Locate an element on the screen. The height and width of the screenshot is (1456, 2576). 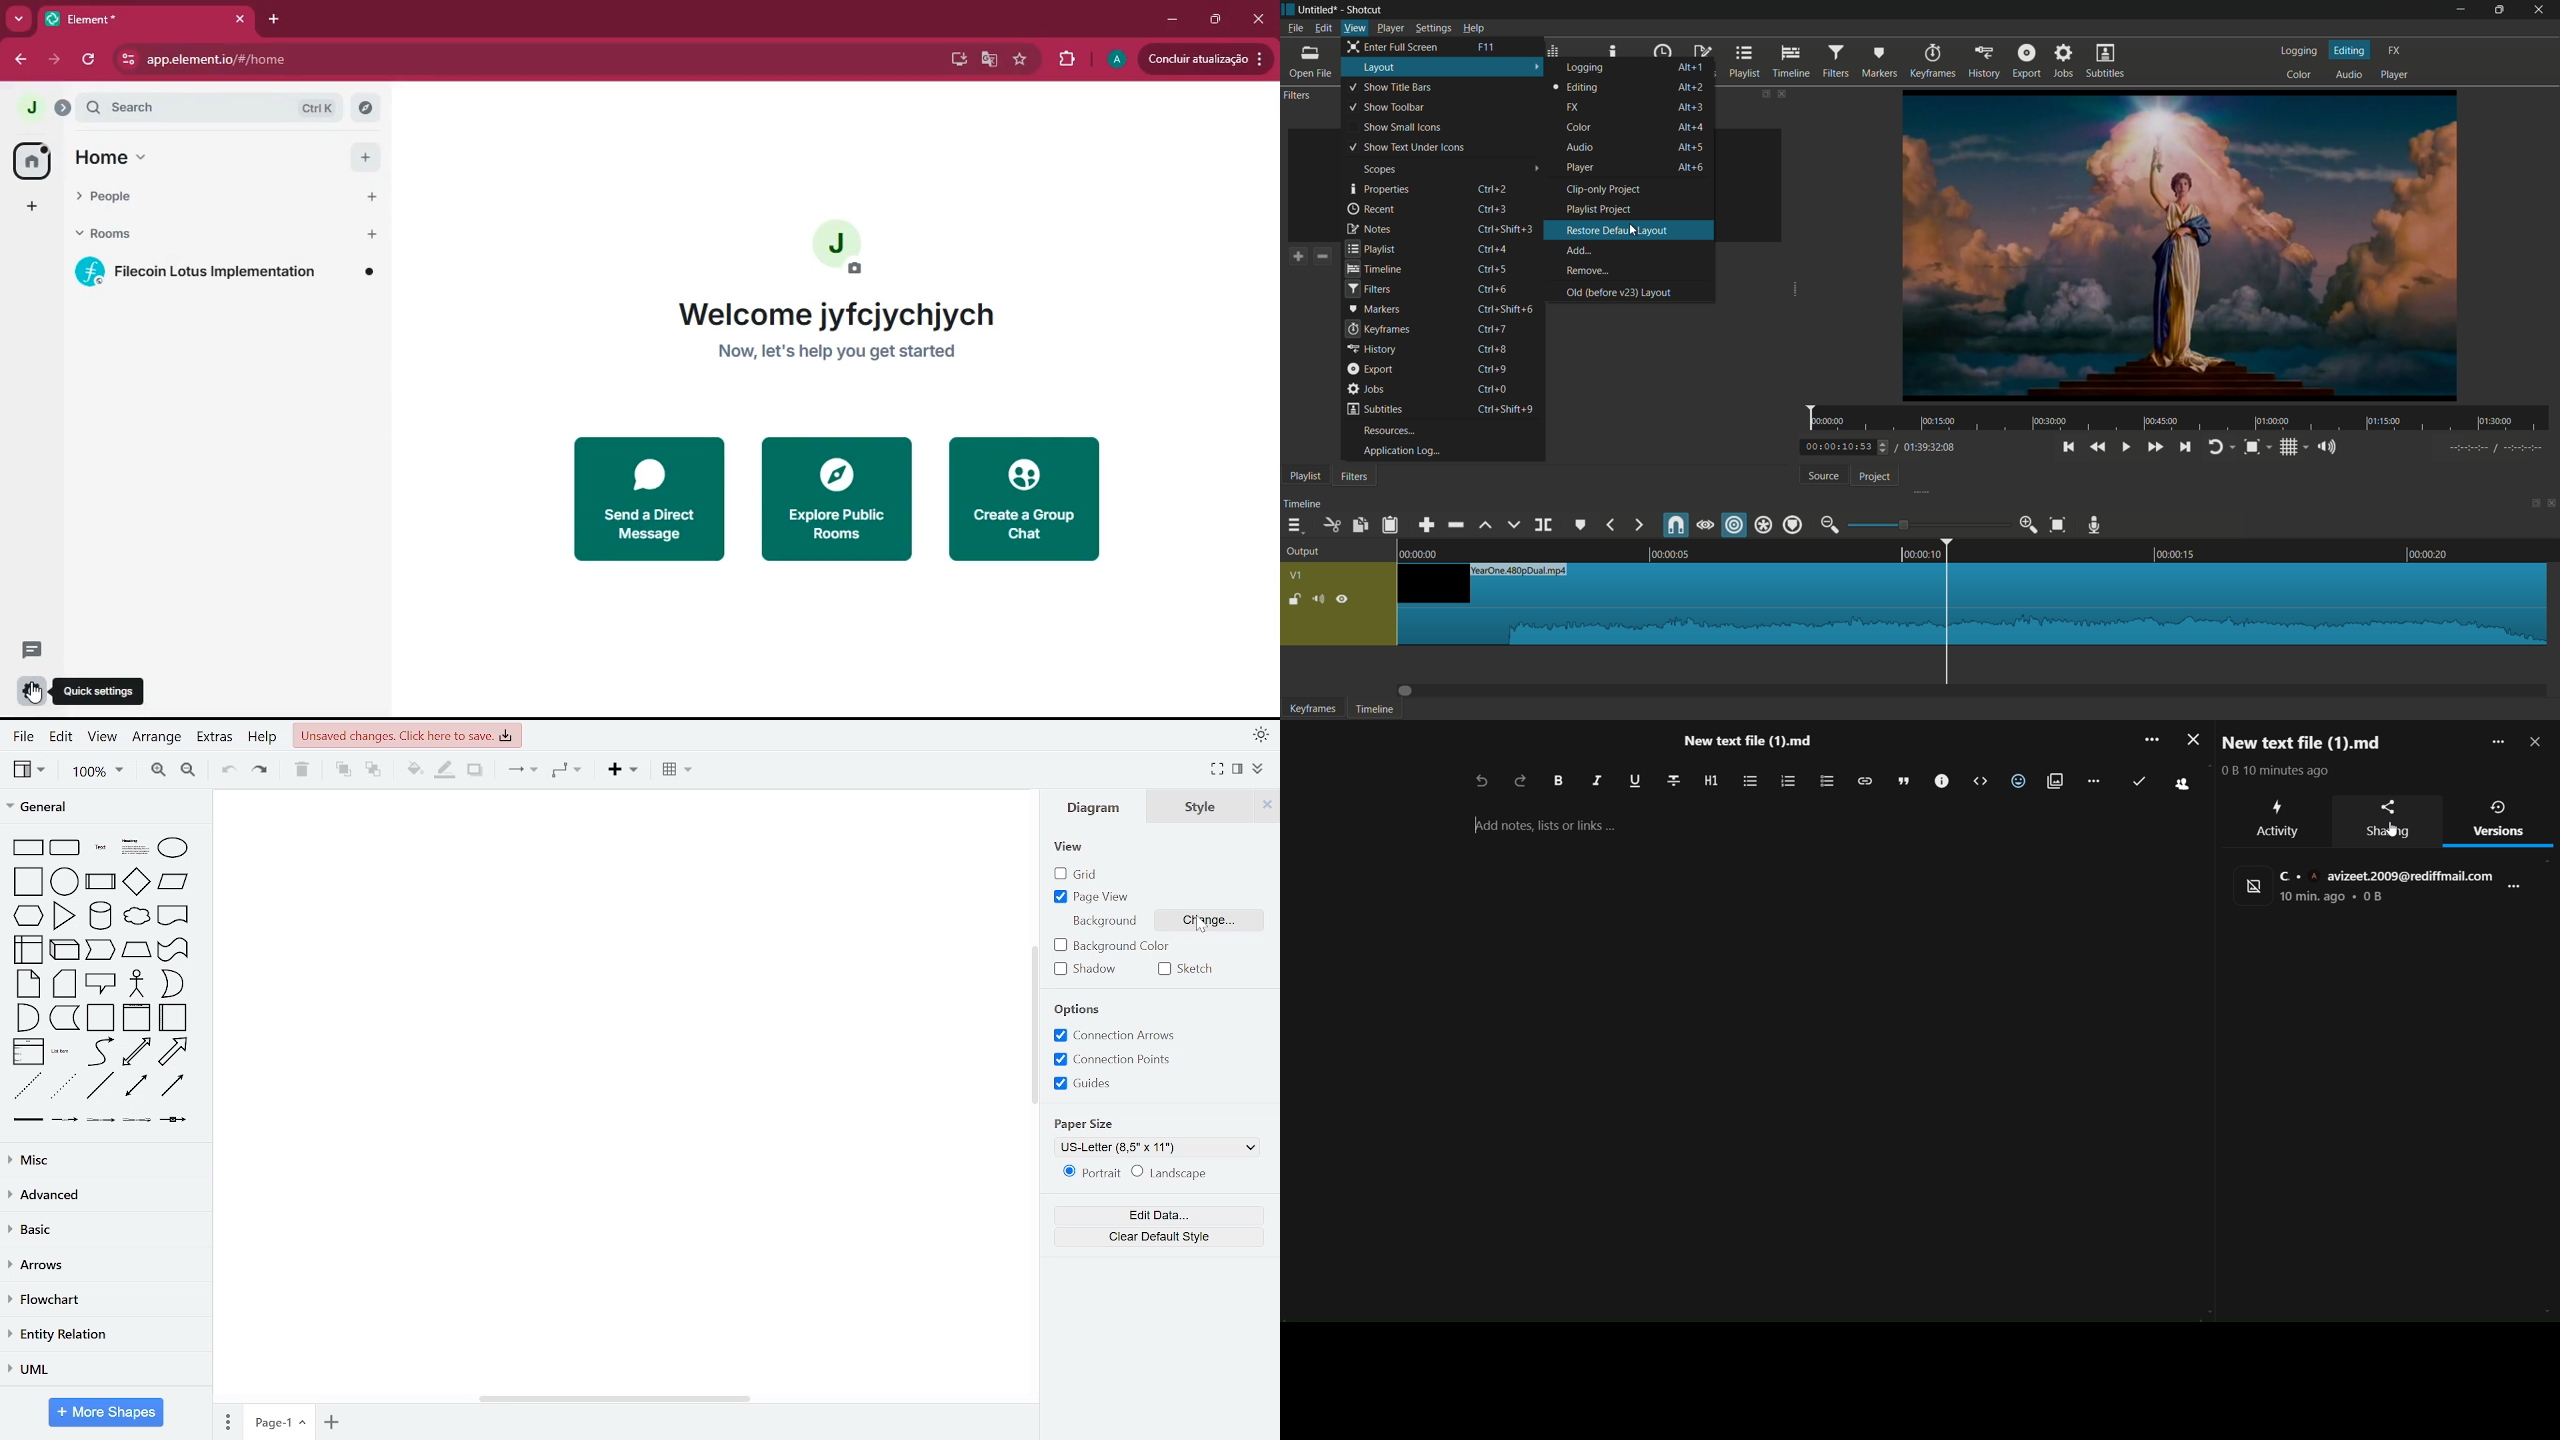
landscape is located at coordinates (1171, 1173).